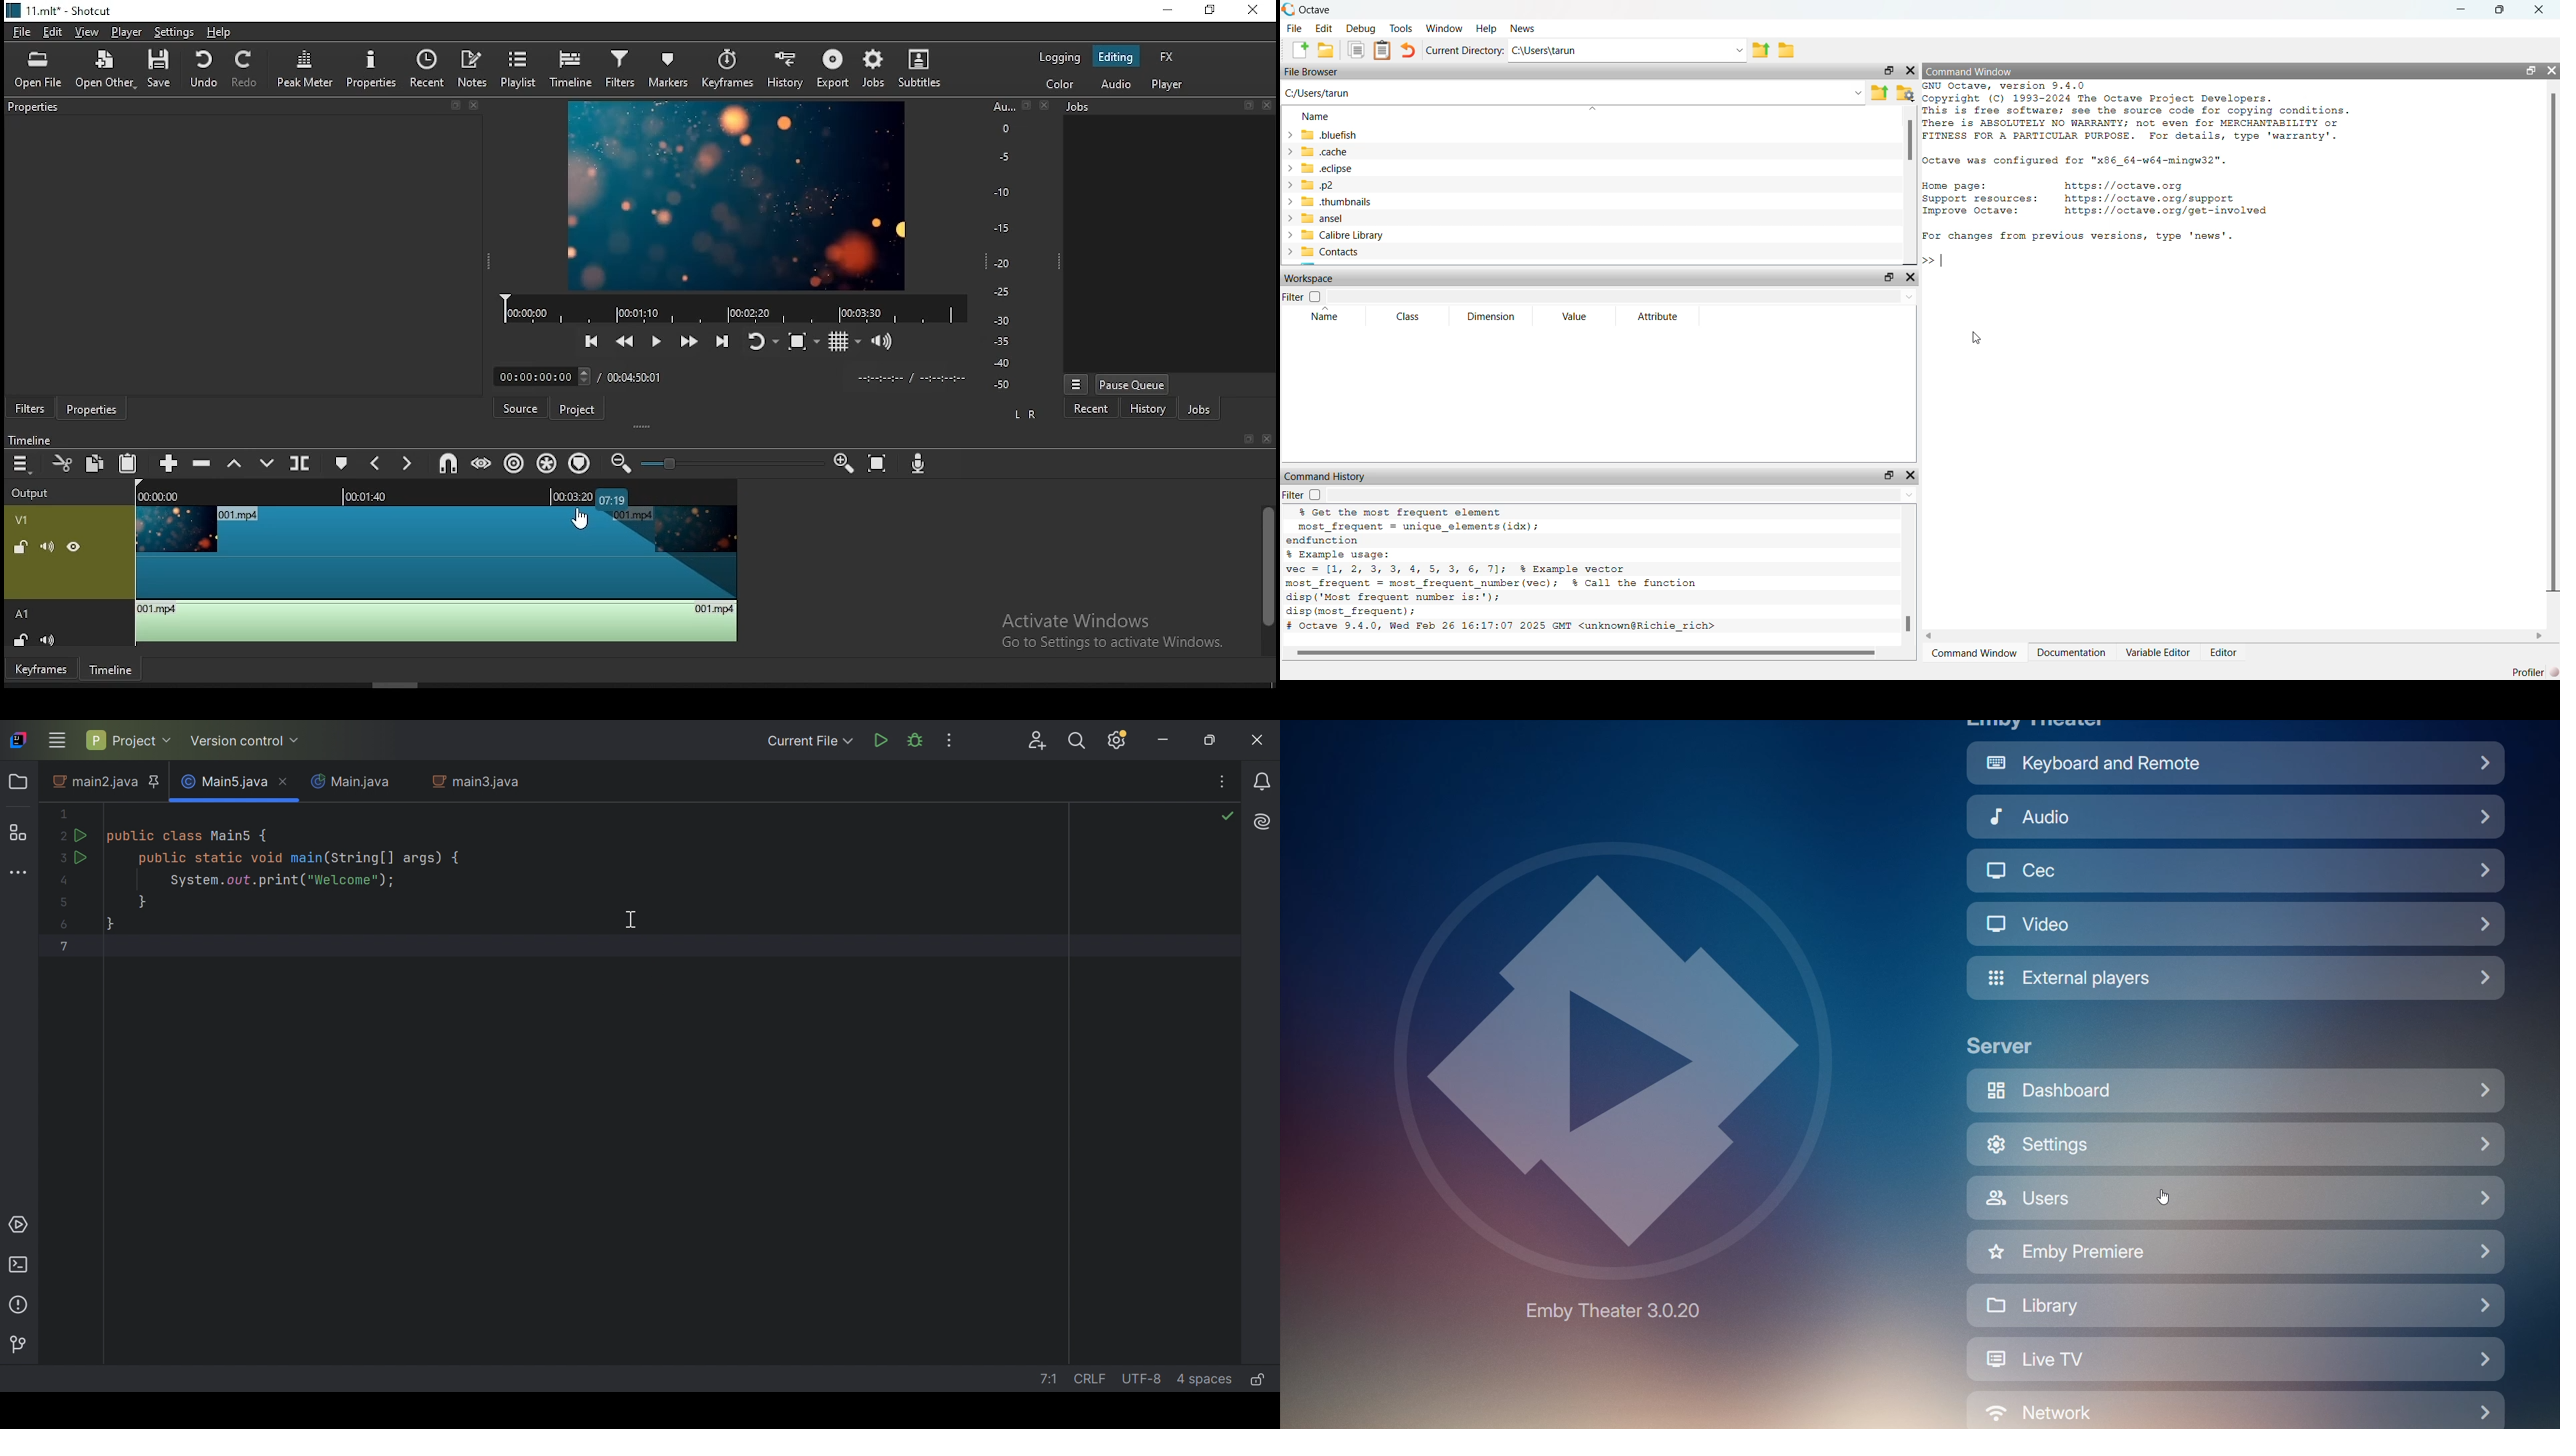 The width and height of the screenshot is (2576, 1456). What do you see at coordinates (17, 782) in the screenshot?
I see `Folder icon` at bounding box center [17, 782].